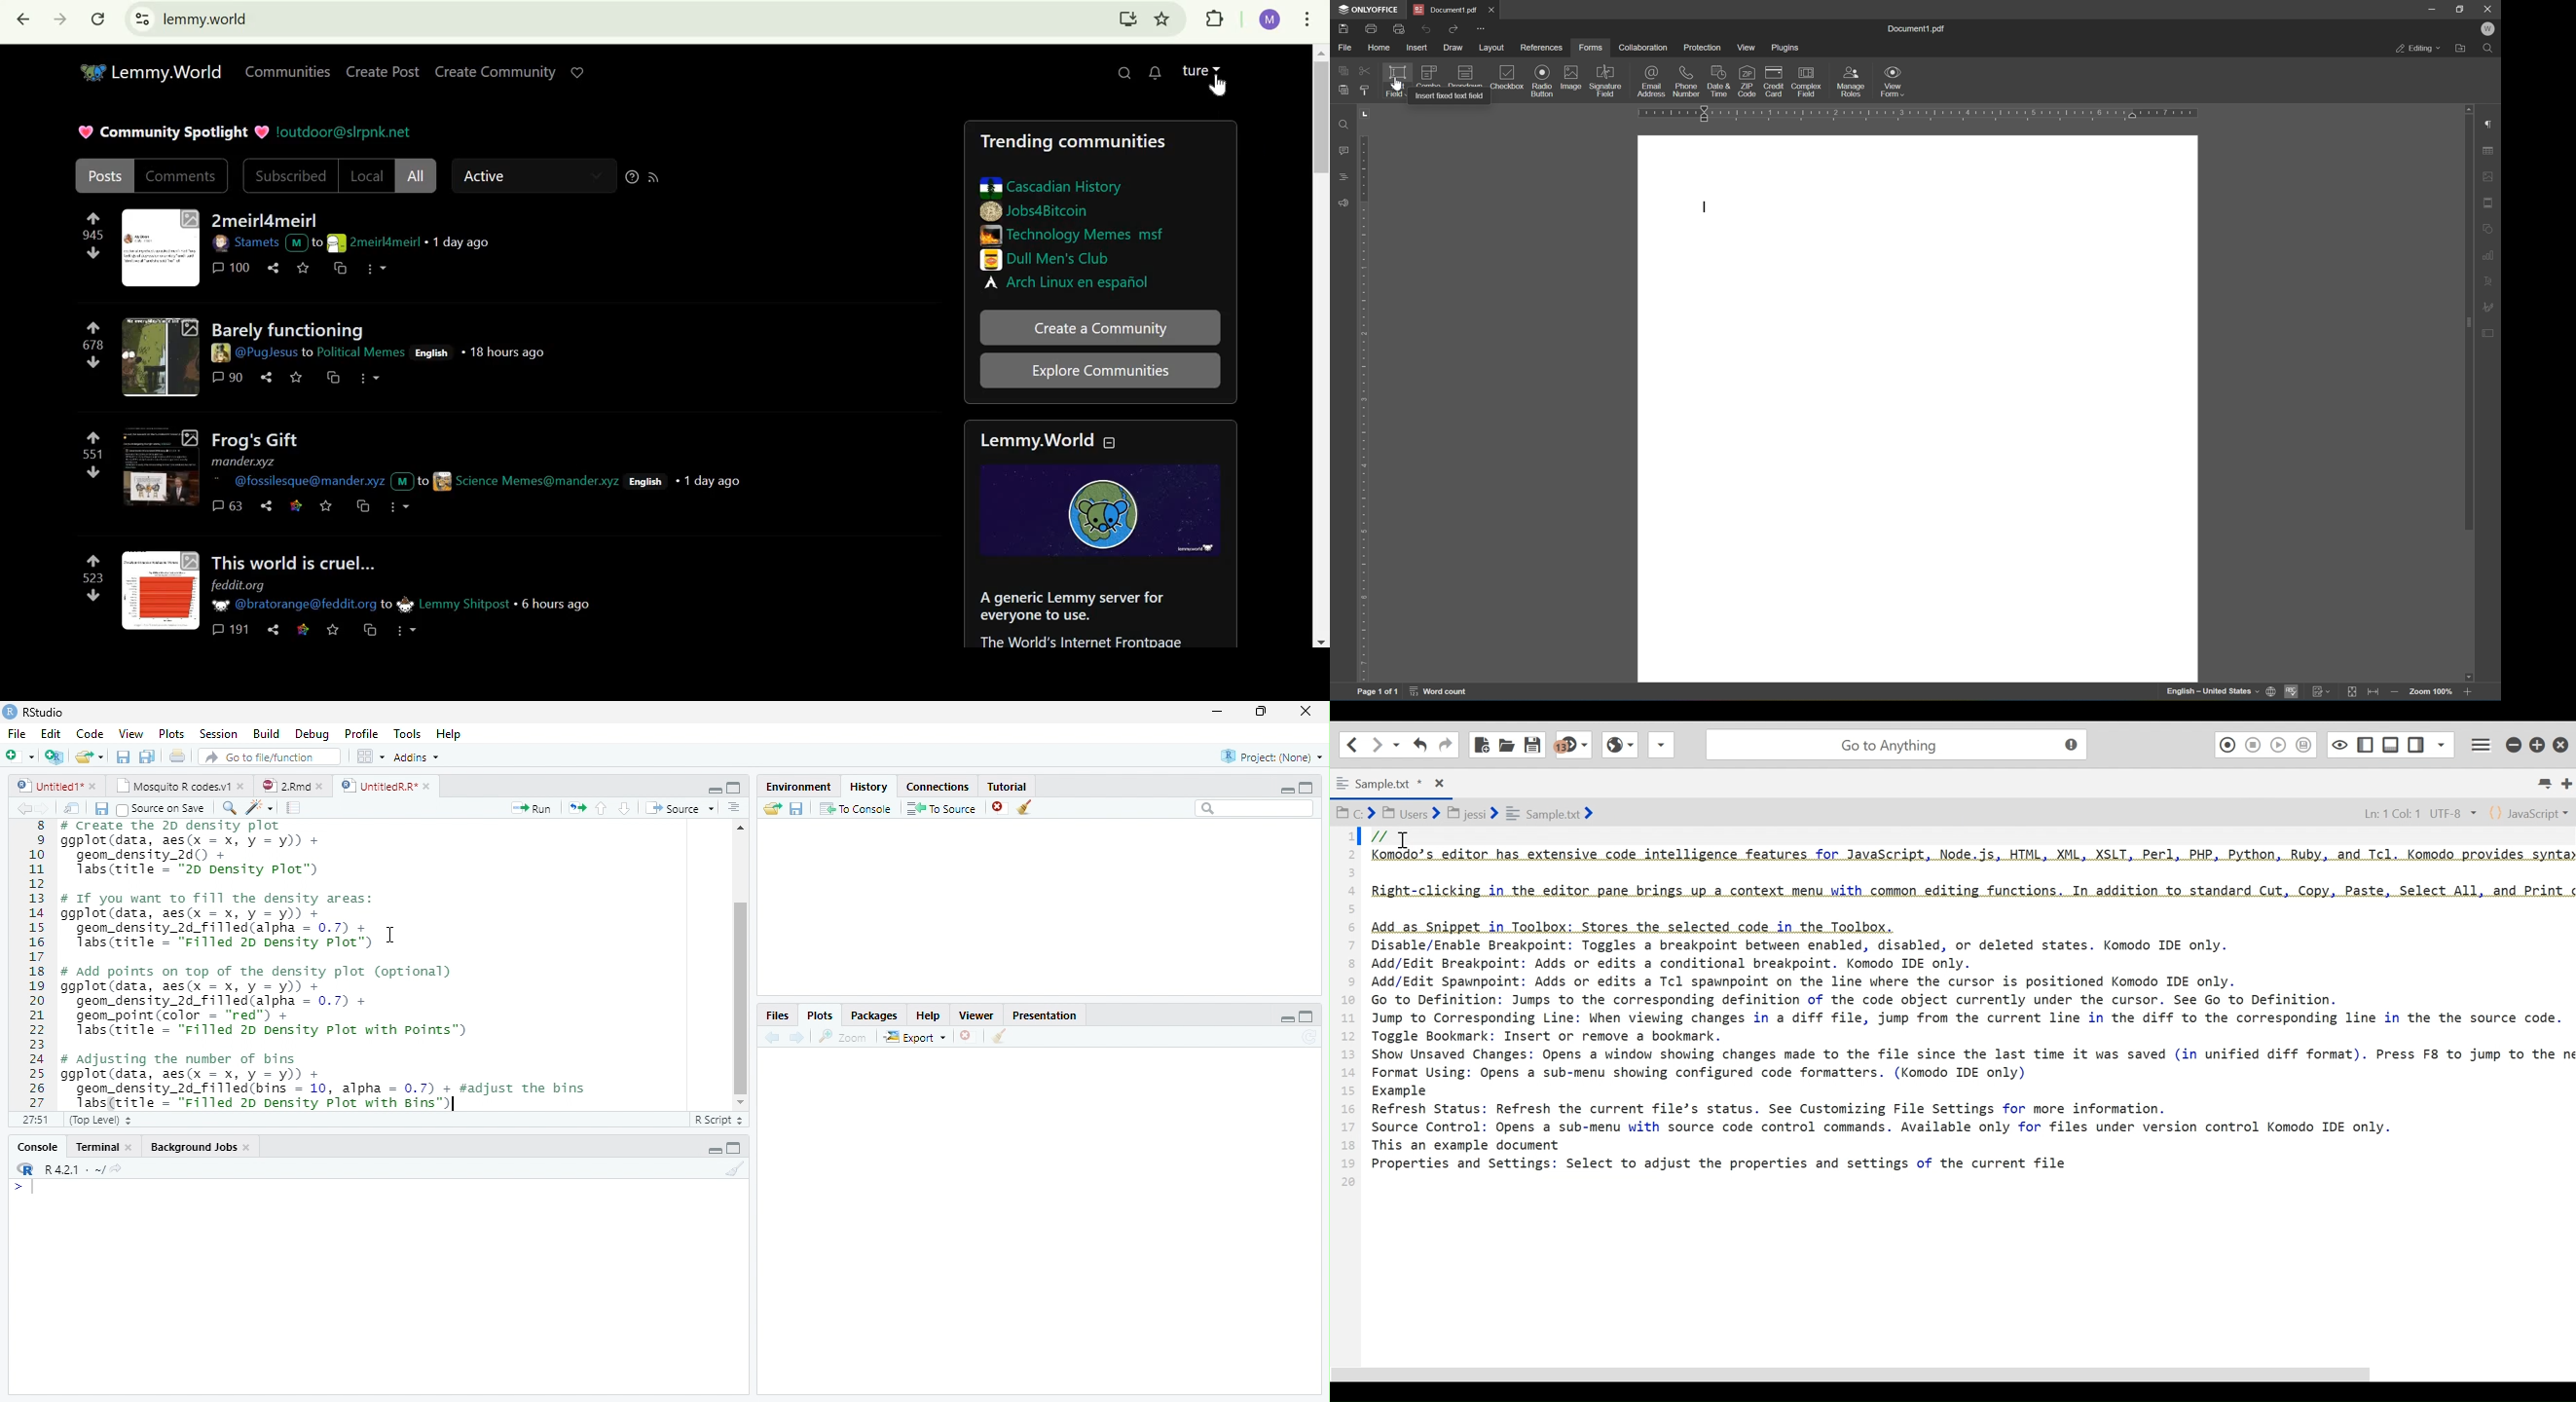 The width and height of the screenshot is (2576, 1428). I want to click on close, so click(132, 1147).